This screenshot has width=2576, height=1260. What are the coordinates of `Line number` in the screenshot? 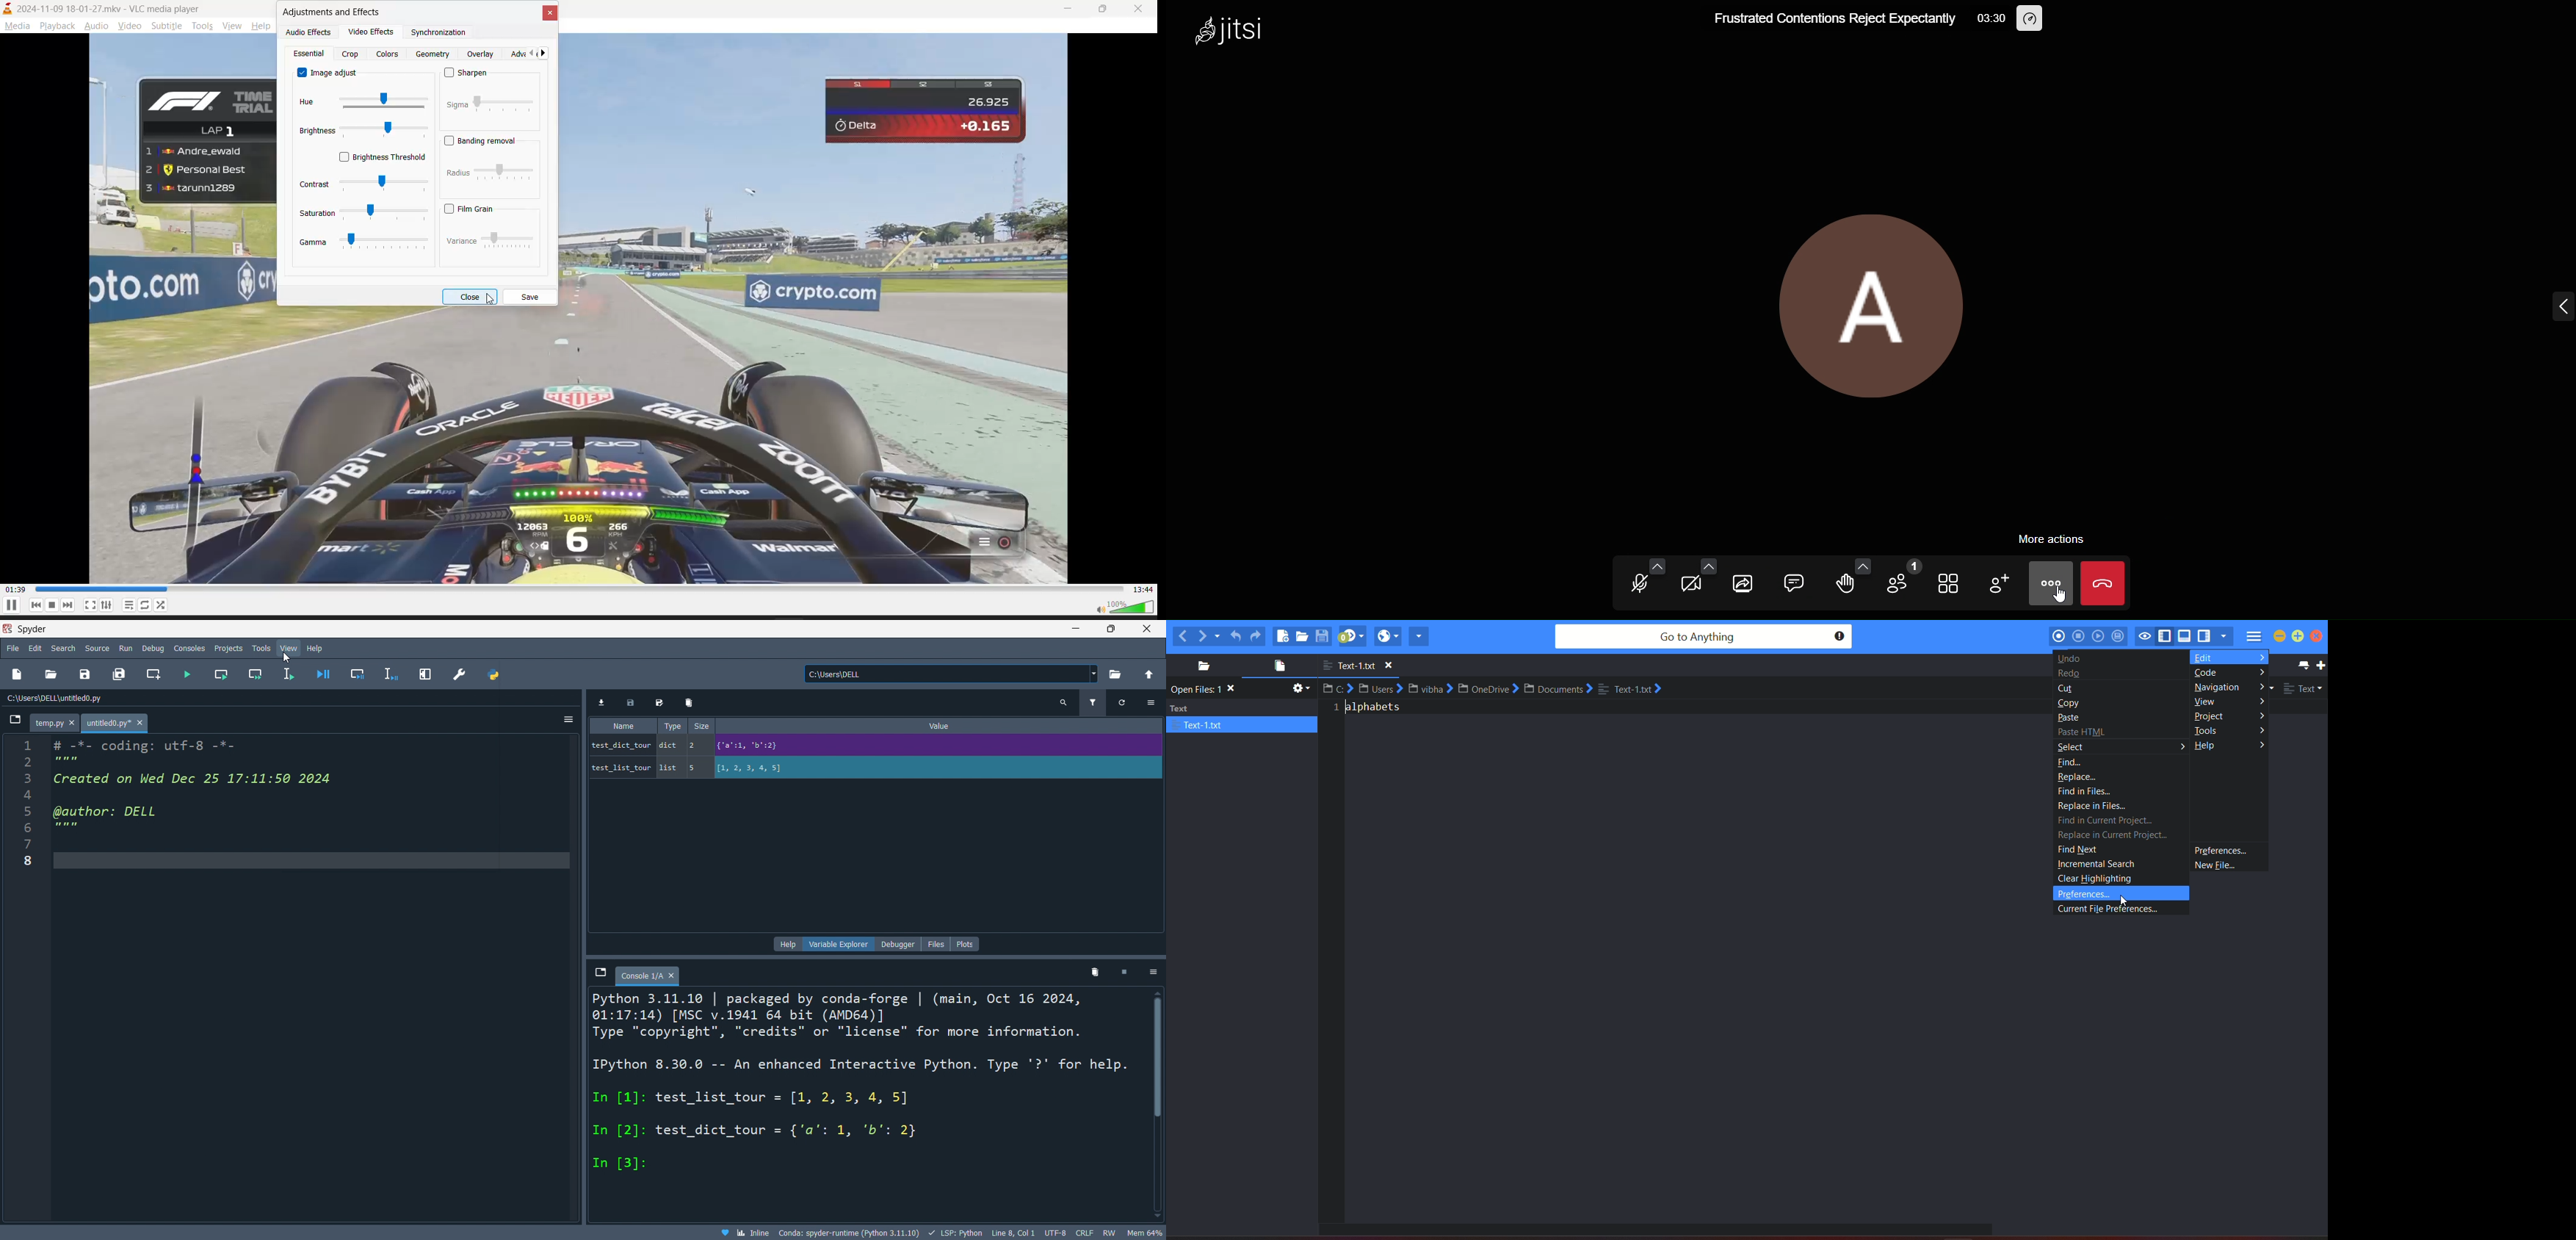 It's located at (27, 807).